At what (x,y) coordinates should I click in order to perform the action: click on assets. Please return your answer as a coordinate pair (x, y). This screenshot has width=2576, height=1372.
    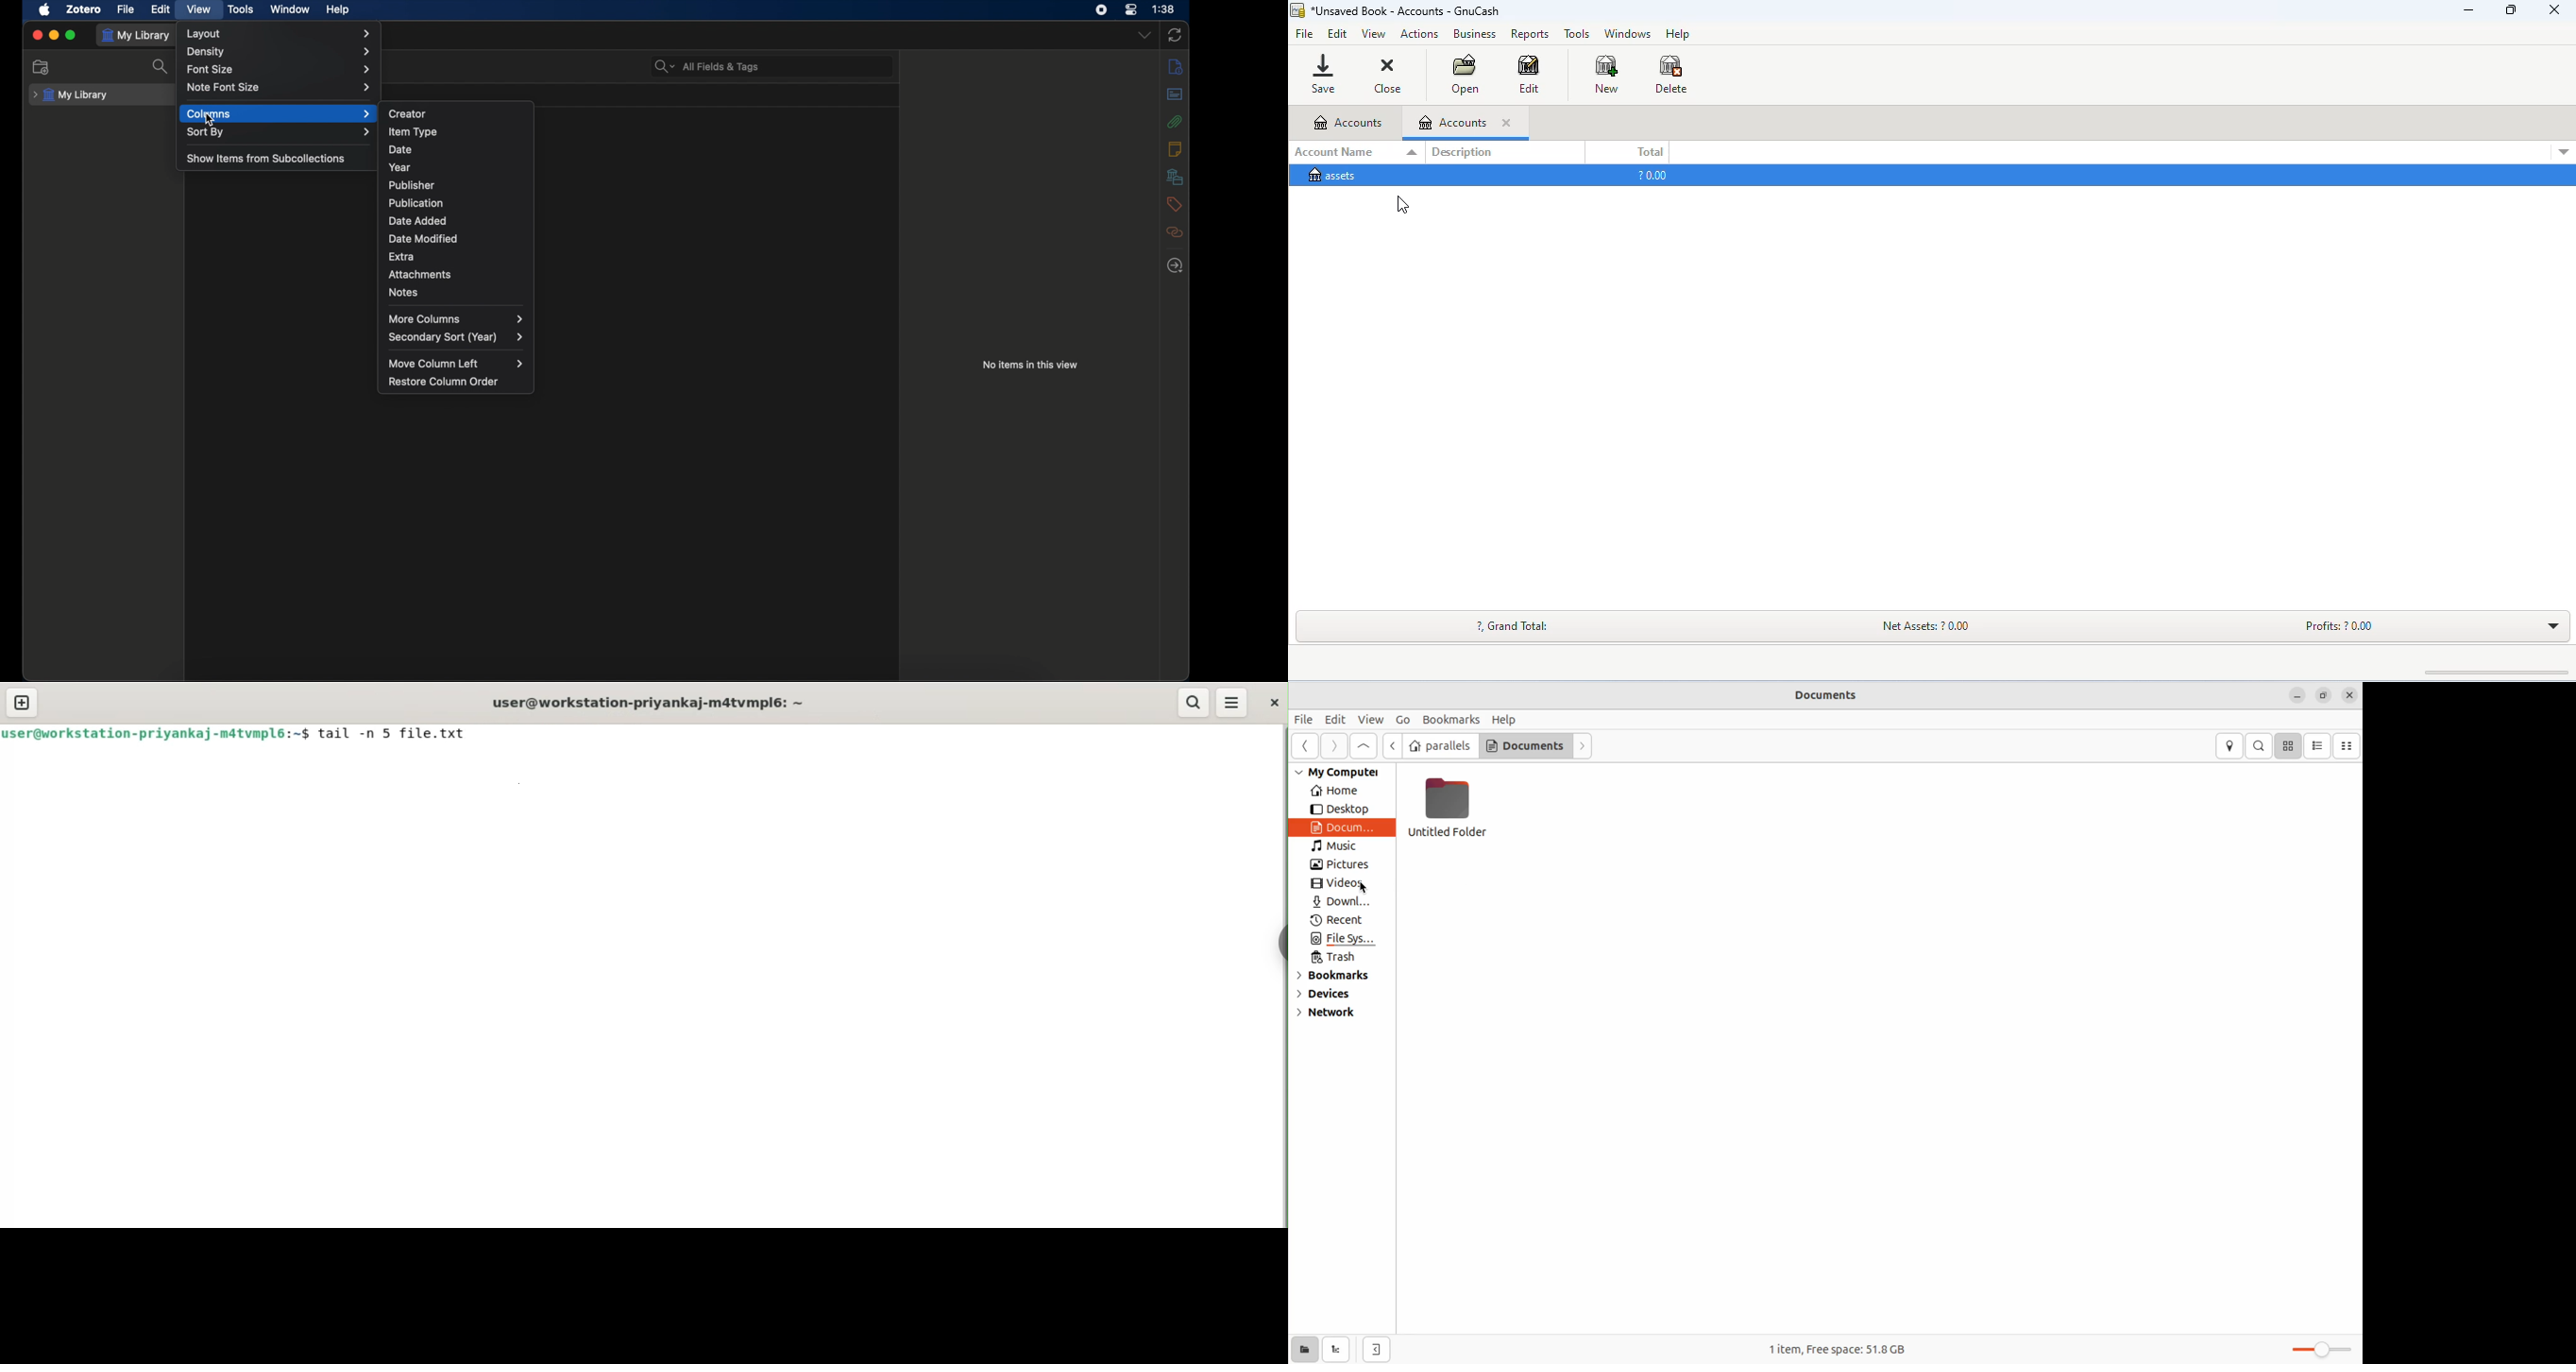
    Looking at the image, I should click on (1932, 174).